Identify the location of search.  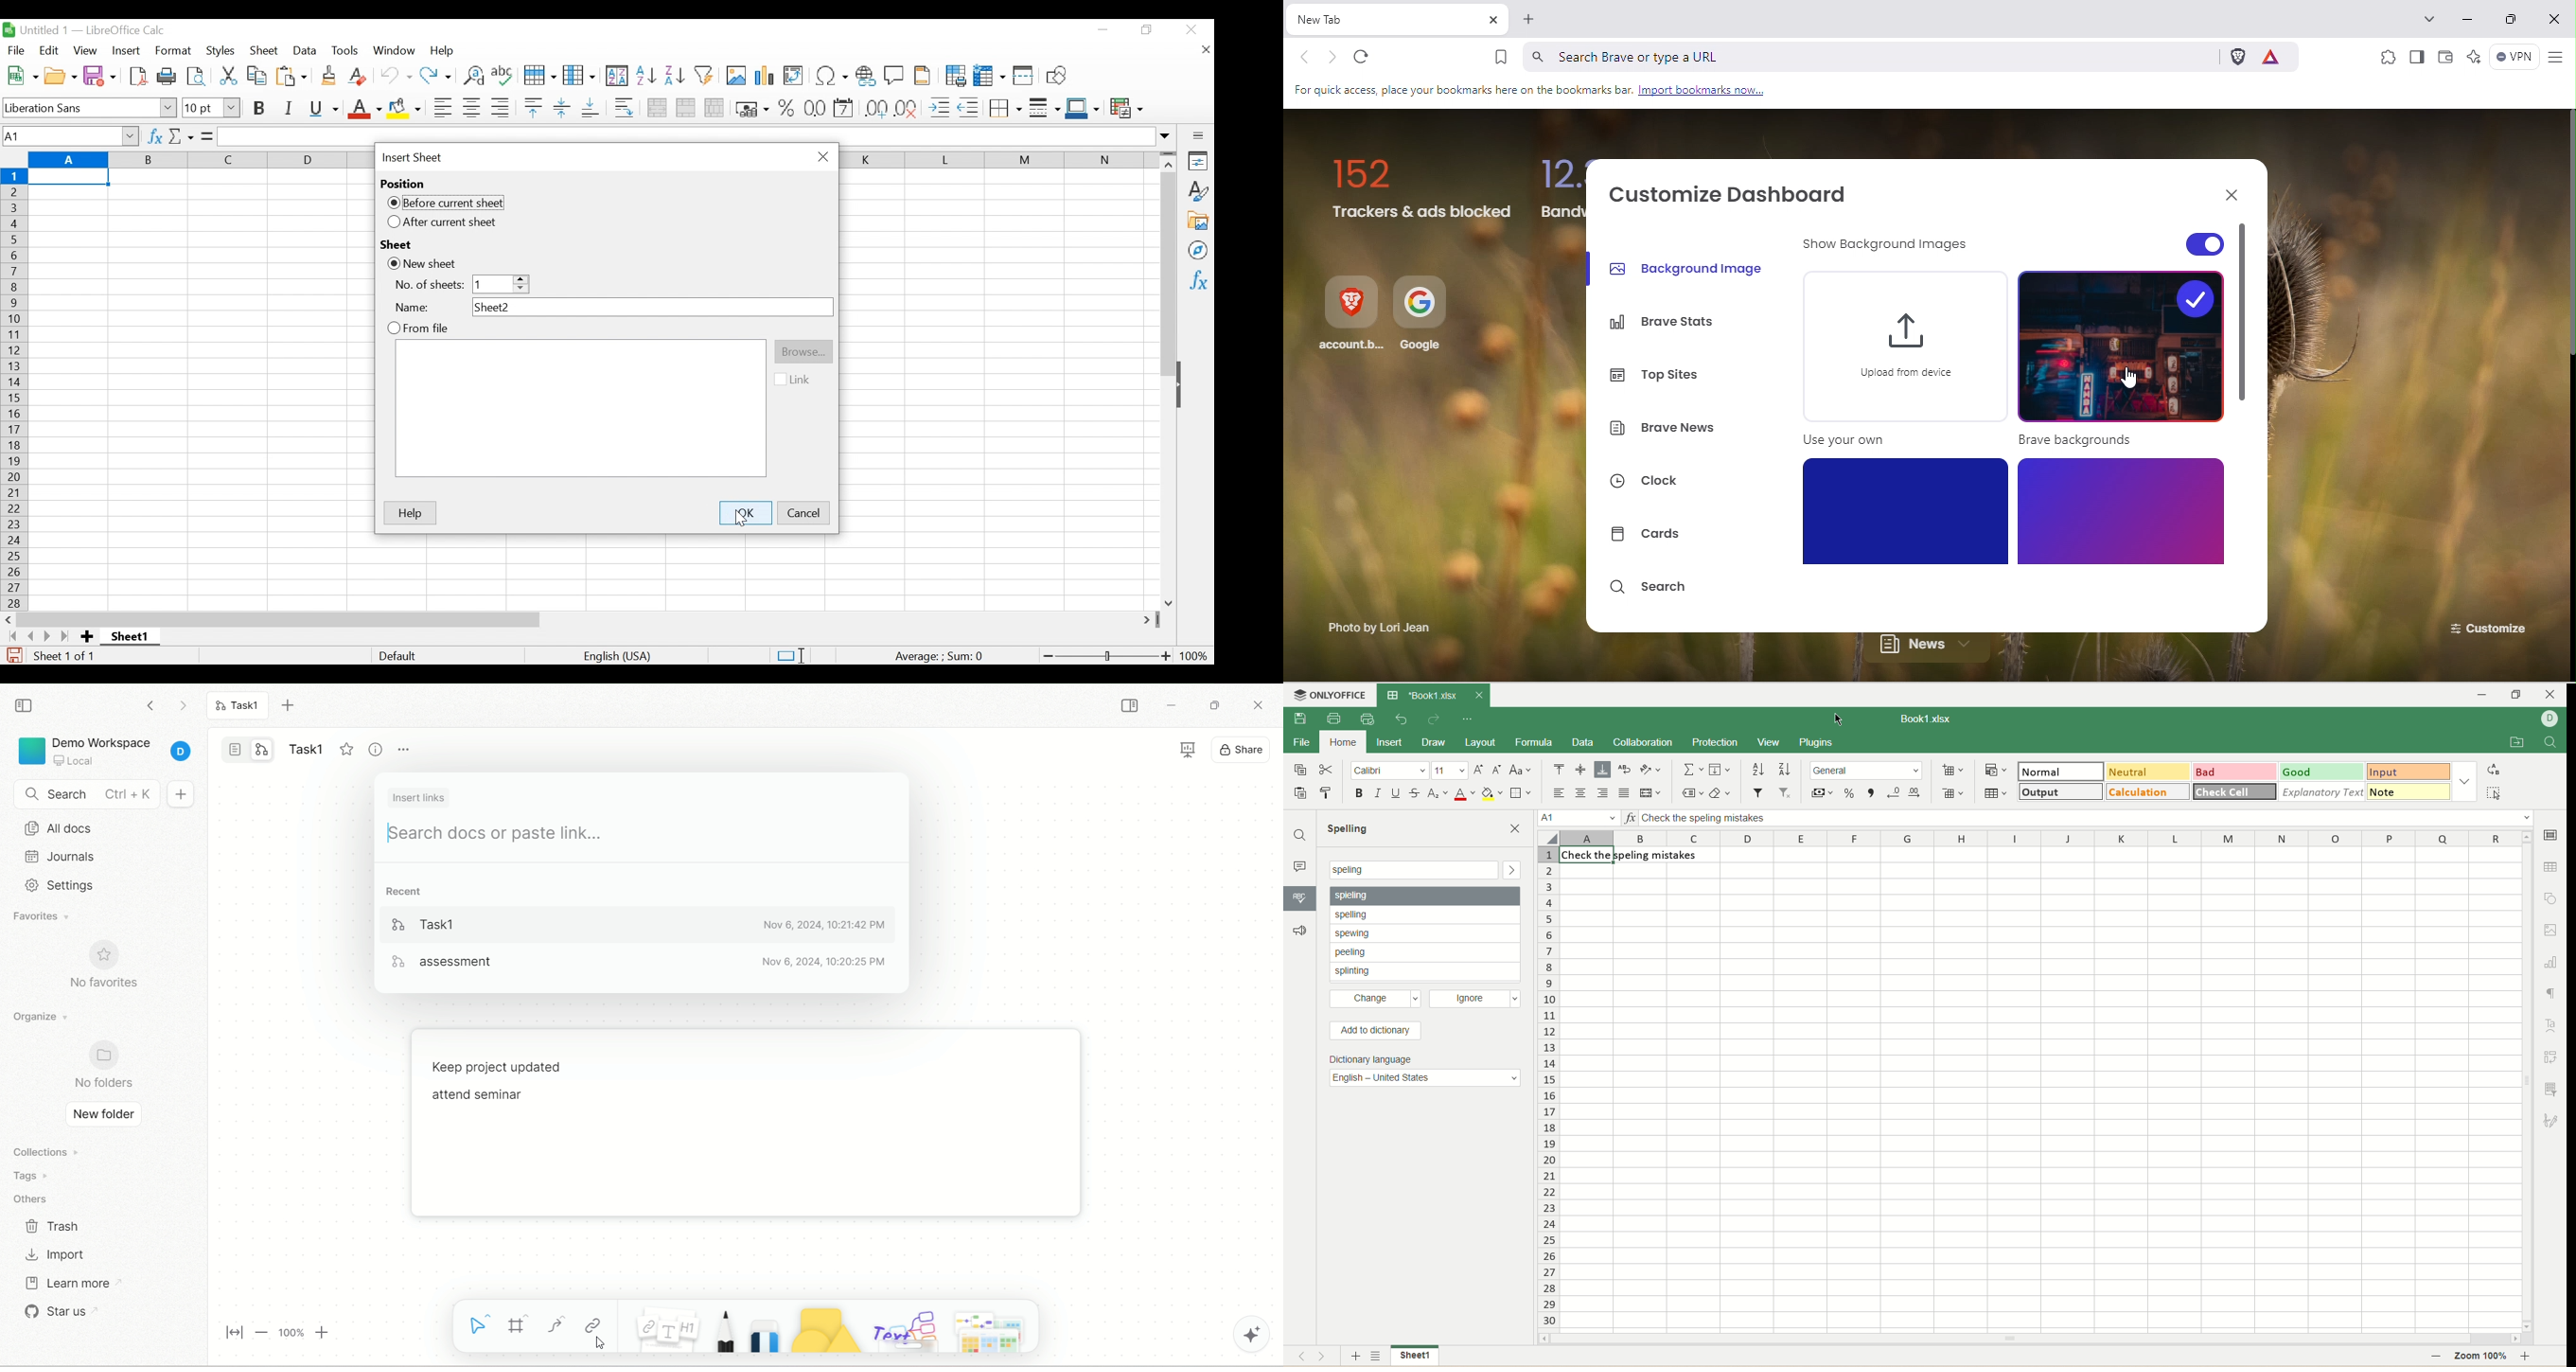
(87, 795).